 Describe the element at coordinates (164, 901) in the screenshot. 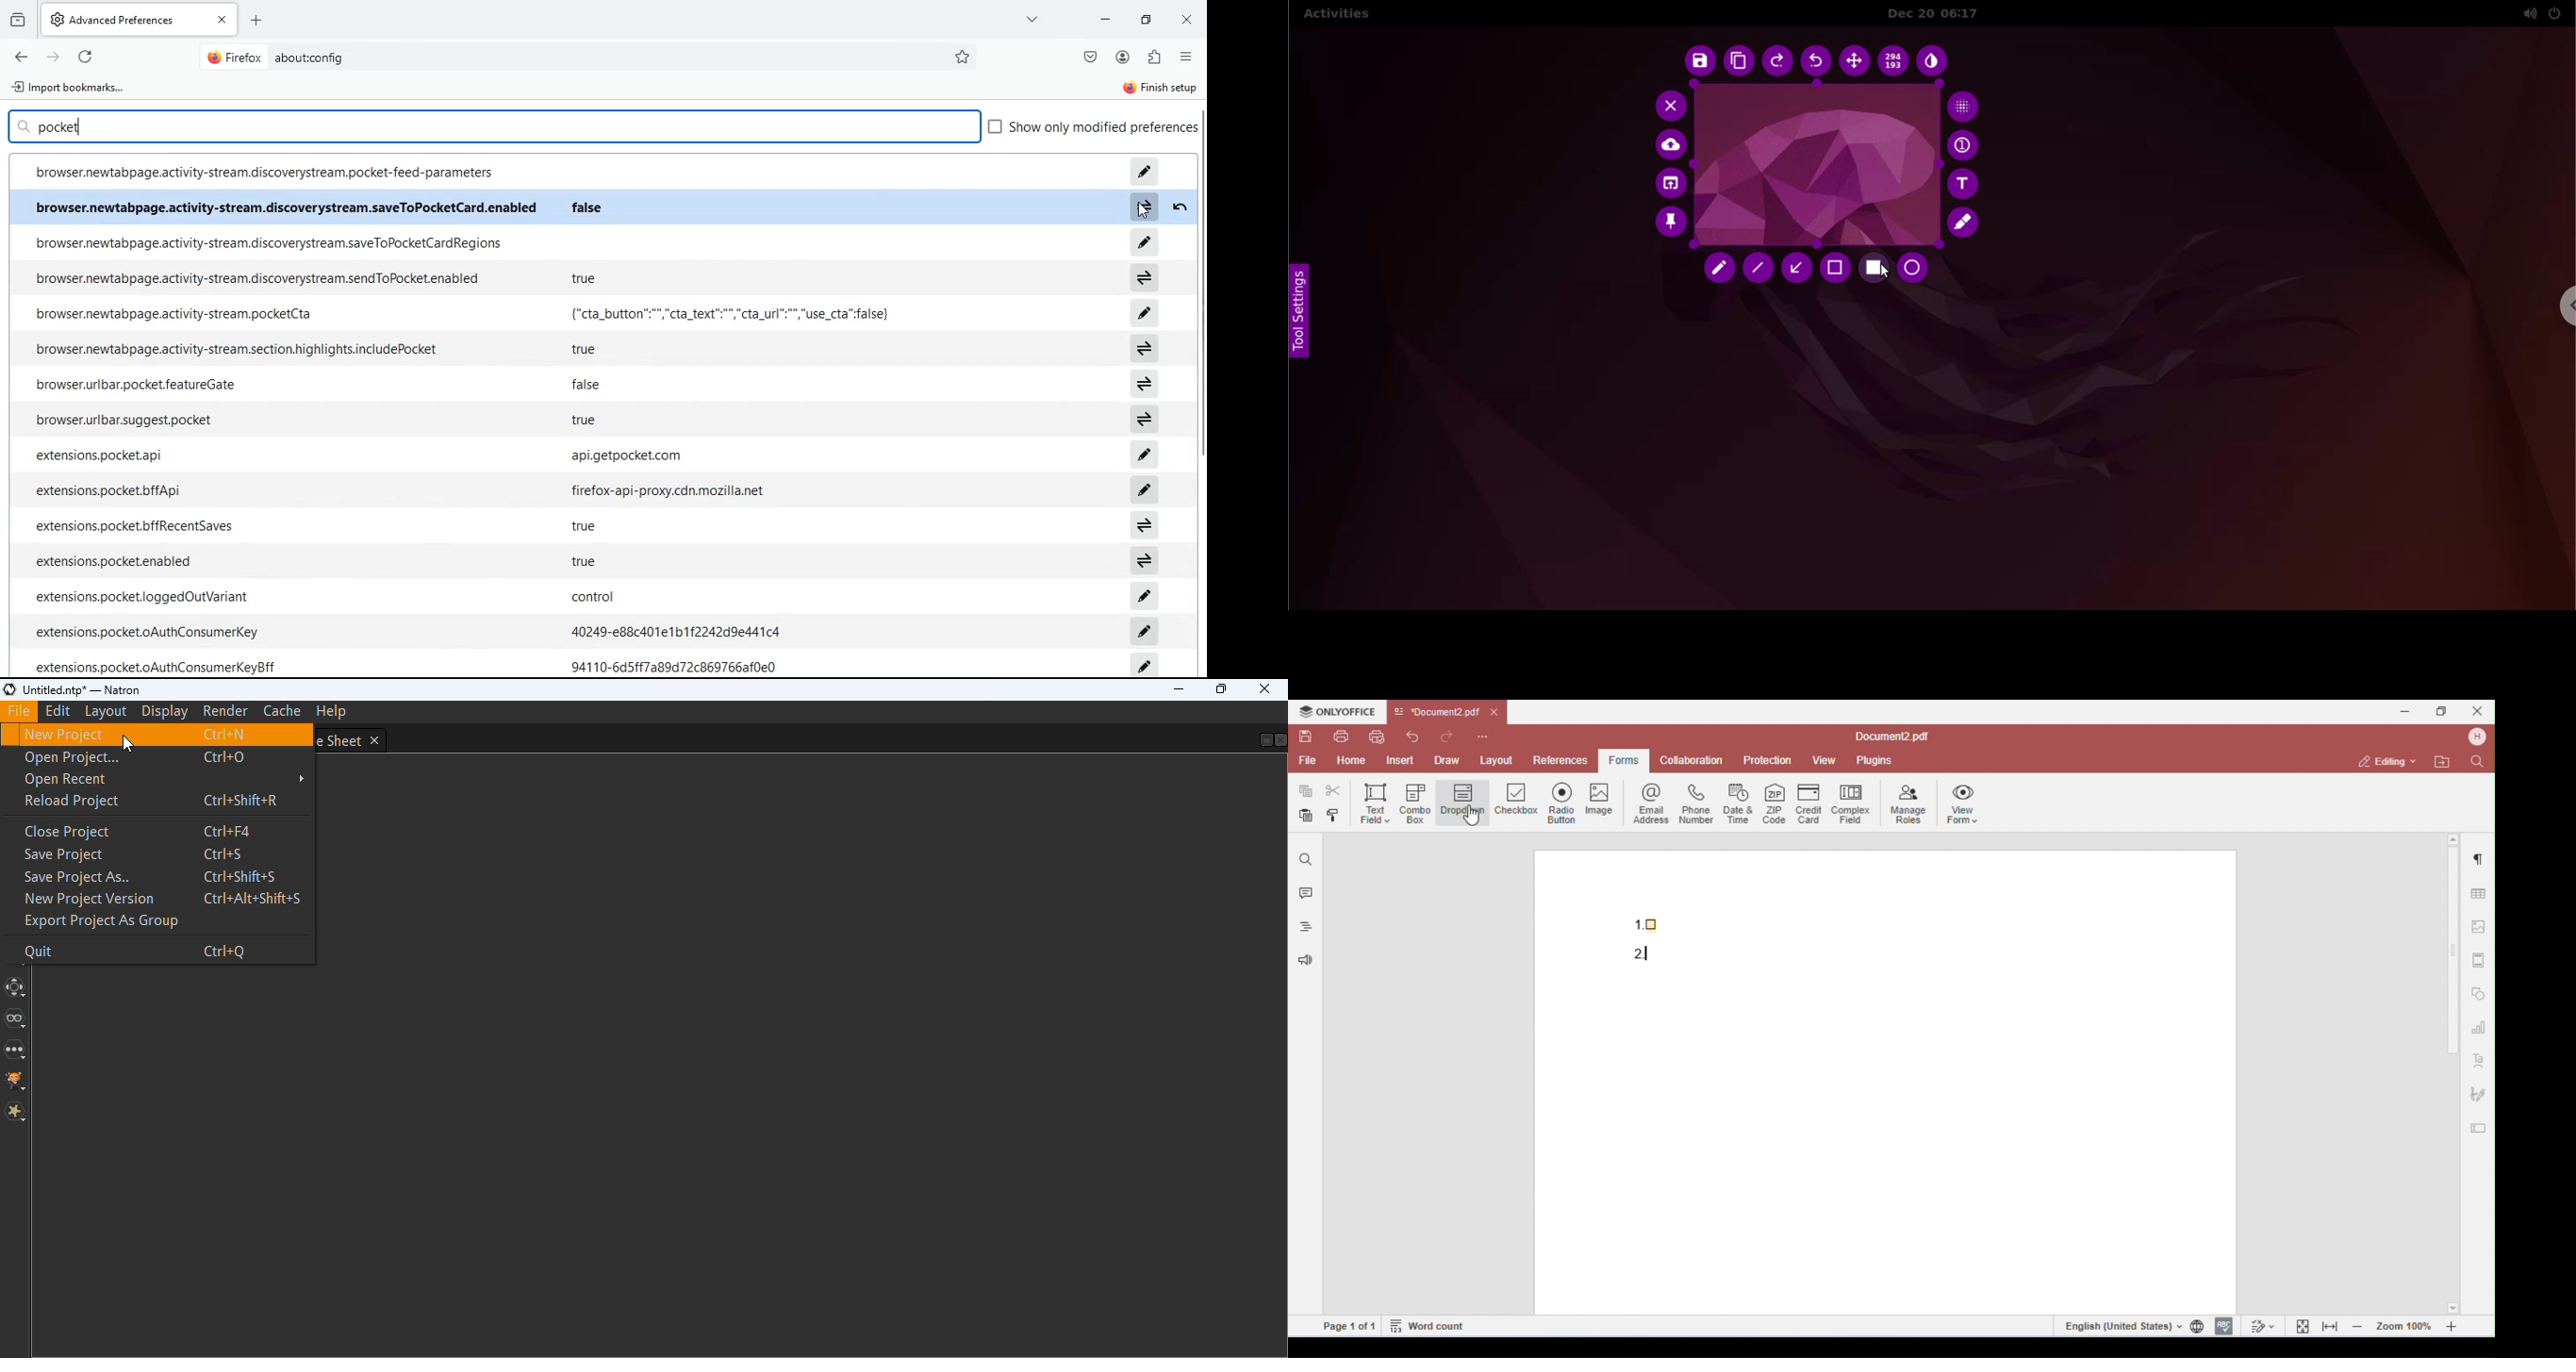

I see `new project version` at that location.